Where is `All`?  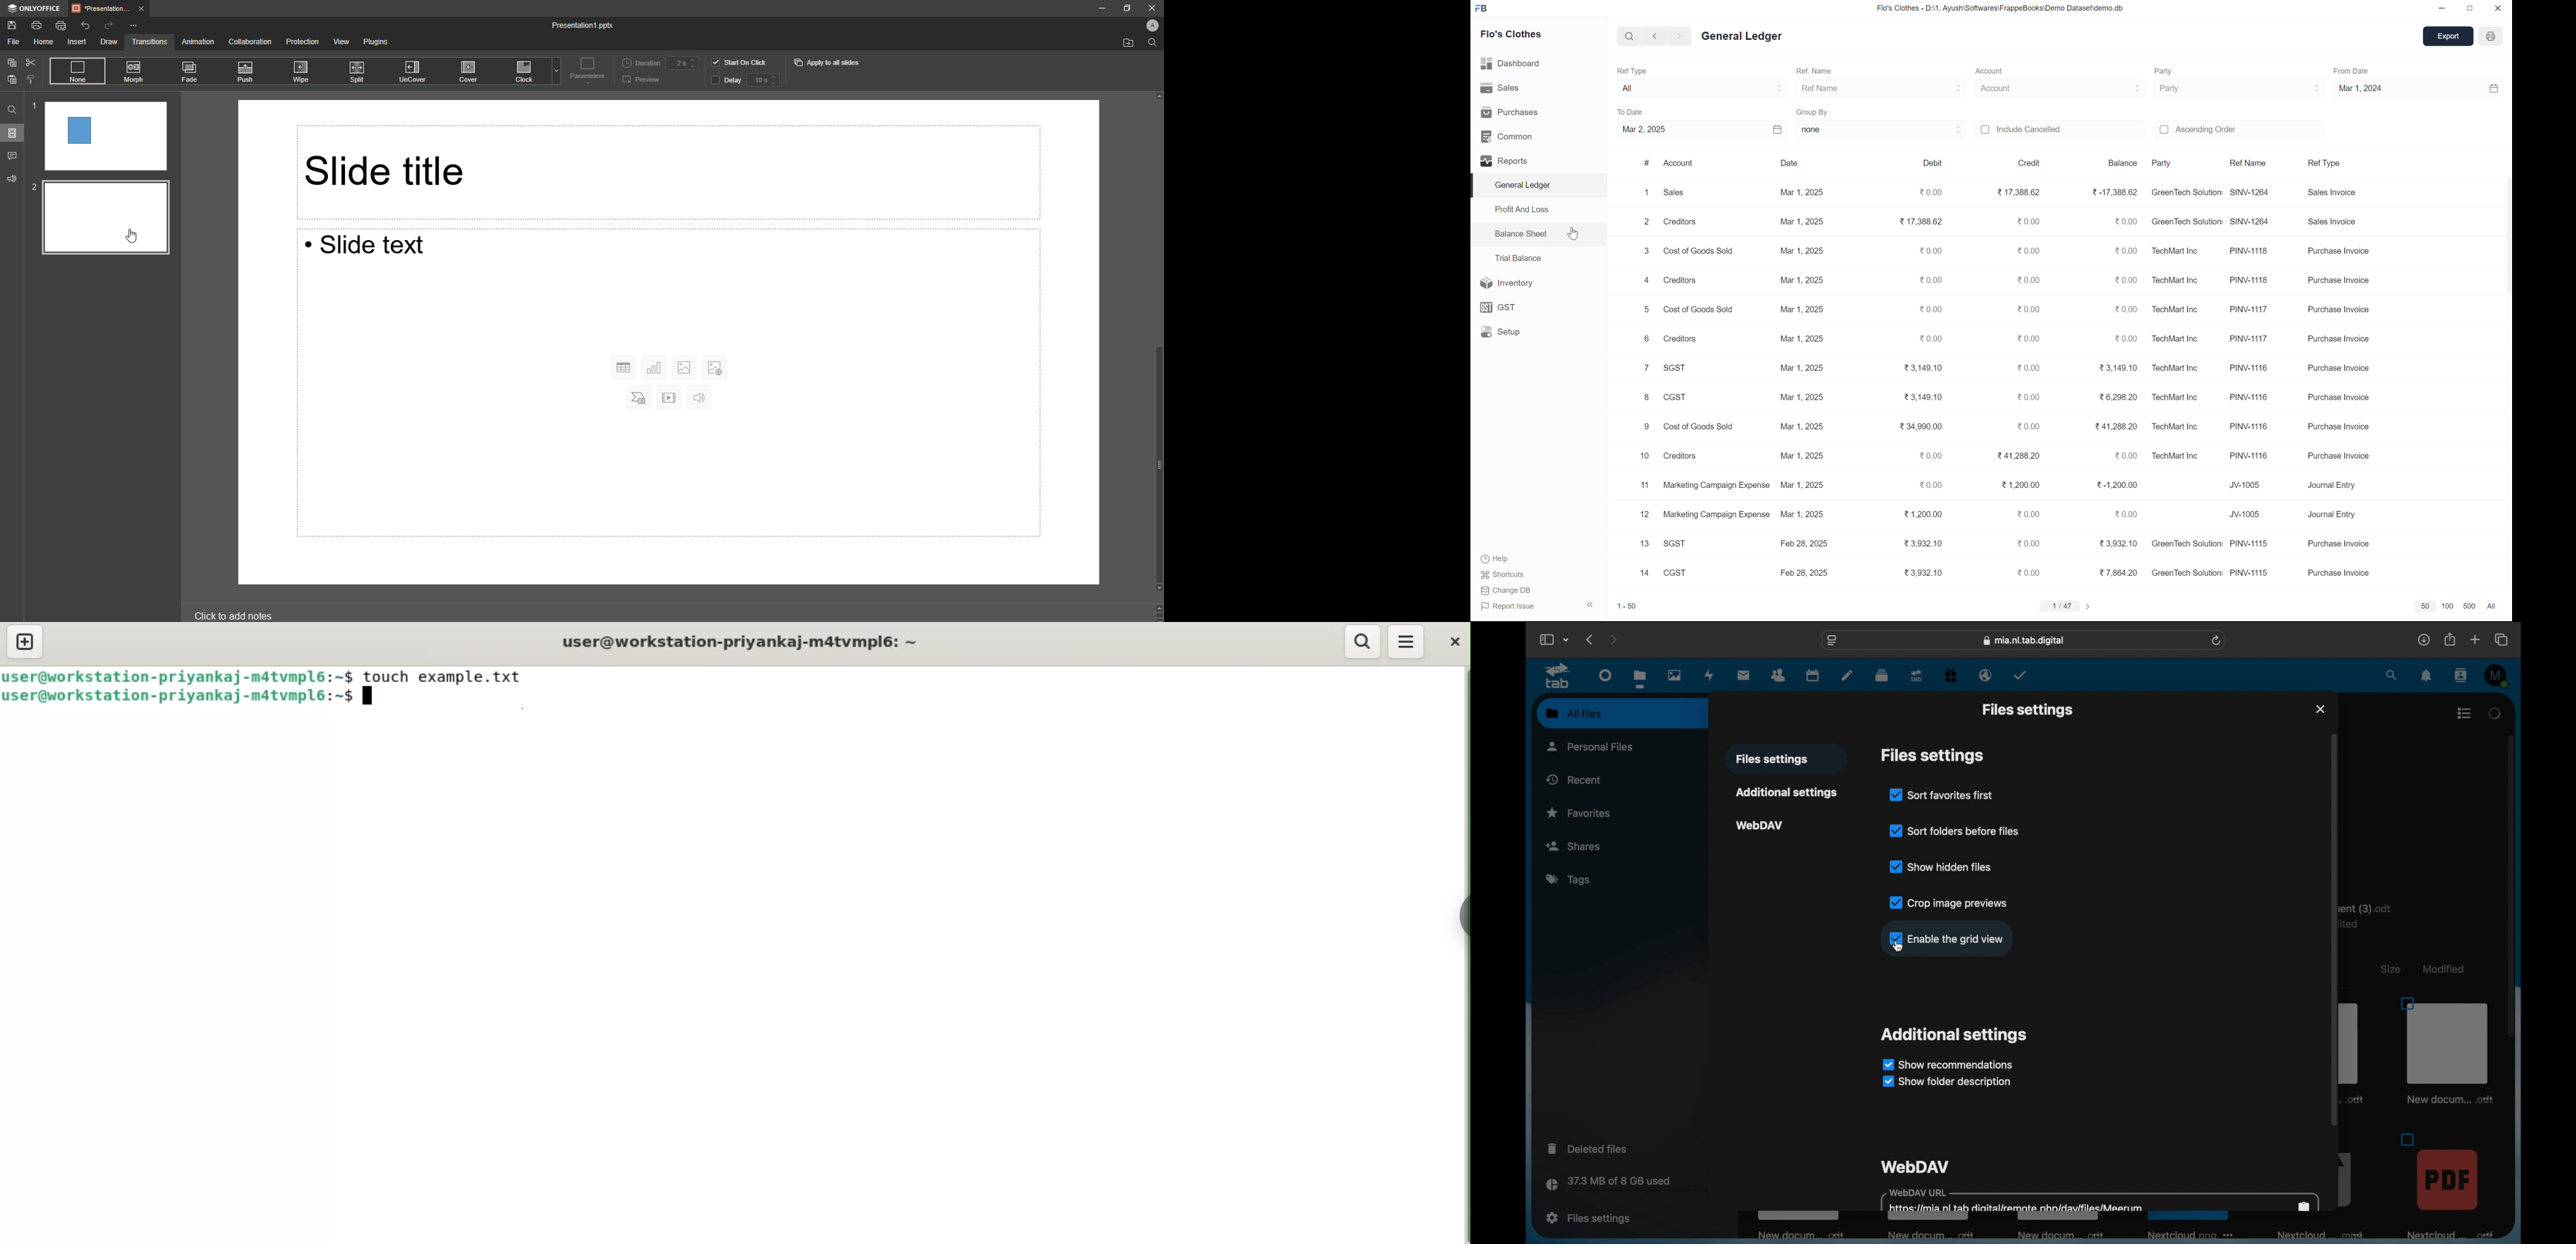 All is located at coordinates (1700, 87).